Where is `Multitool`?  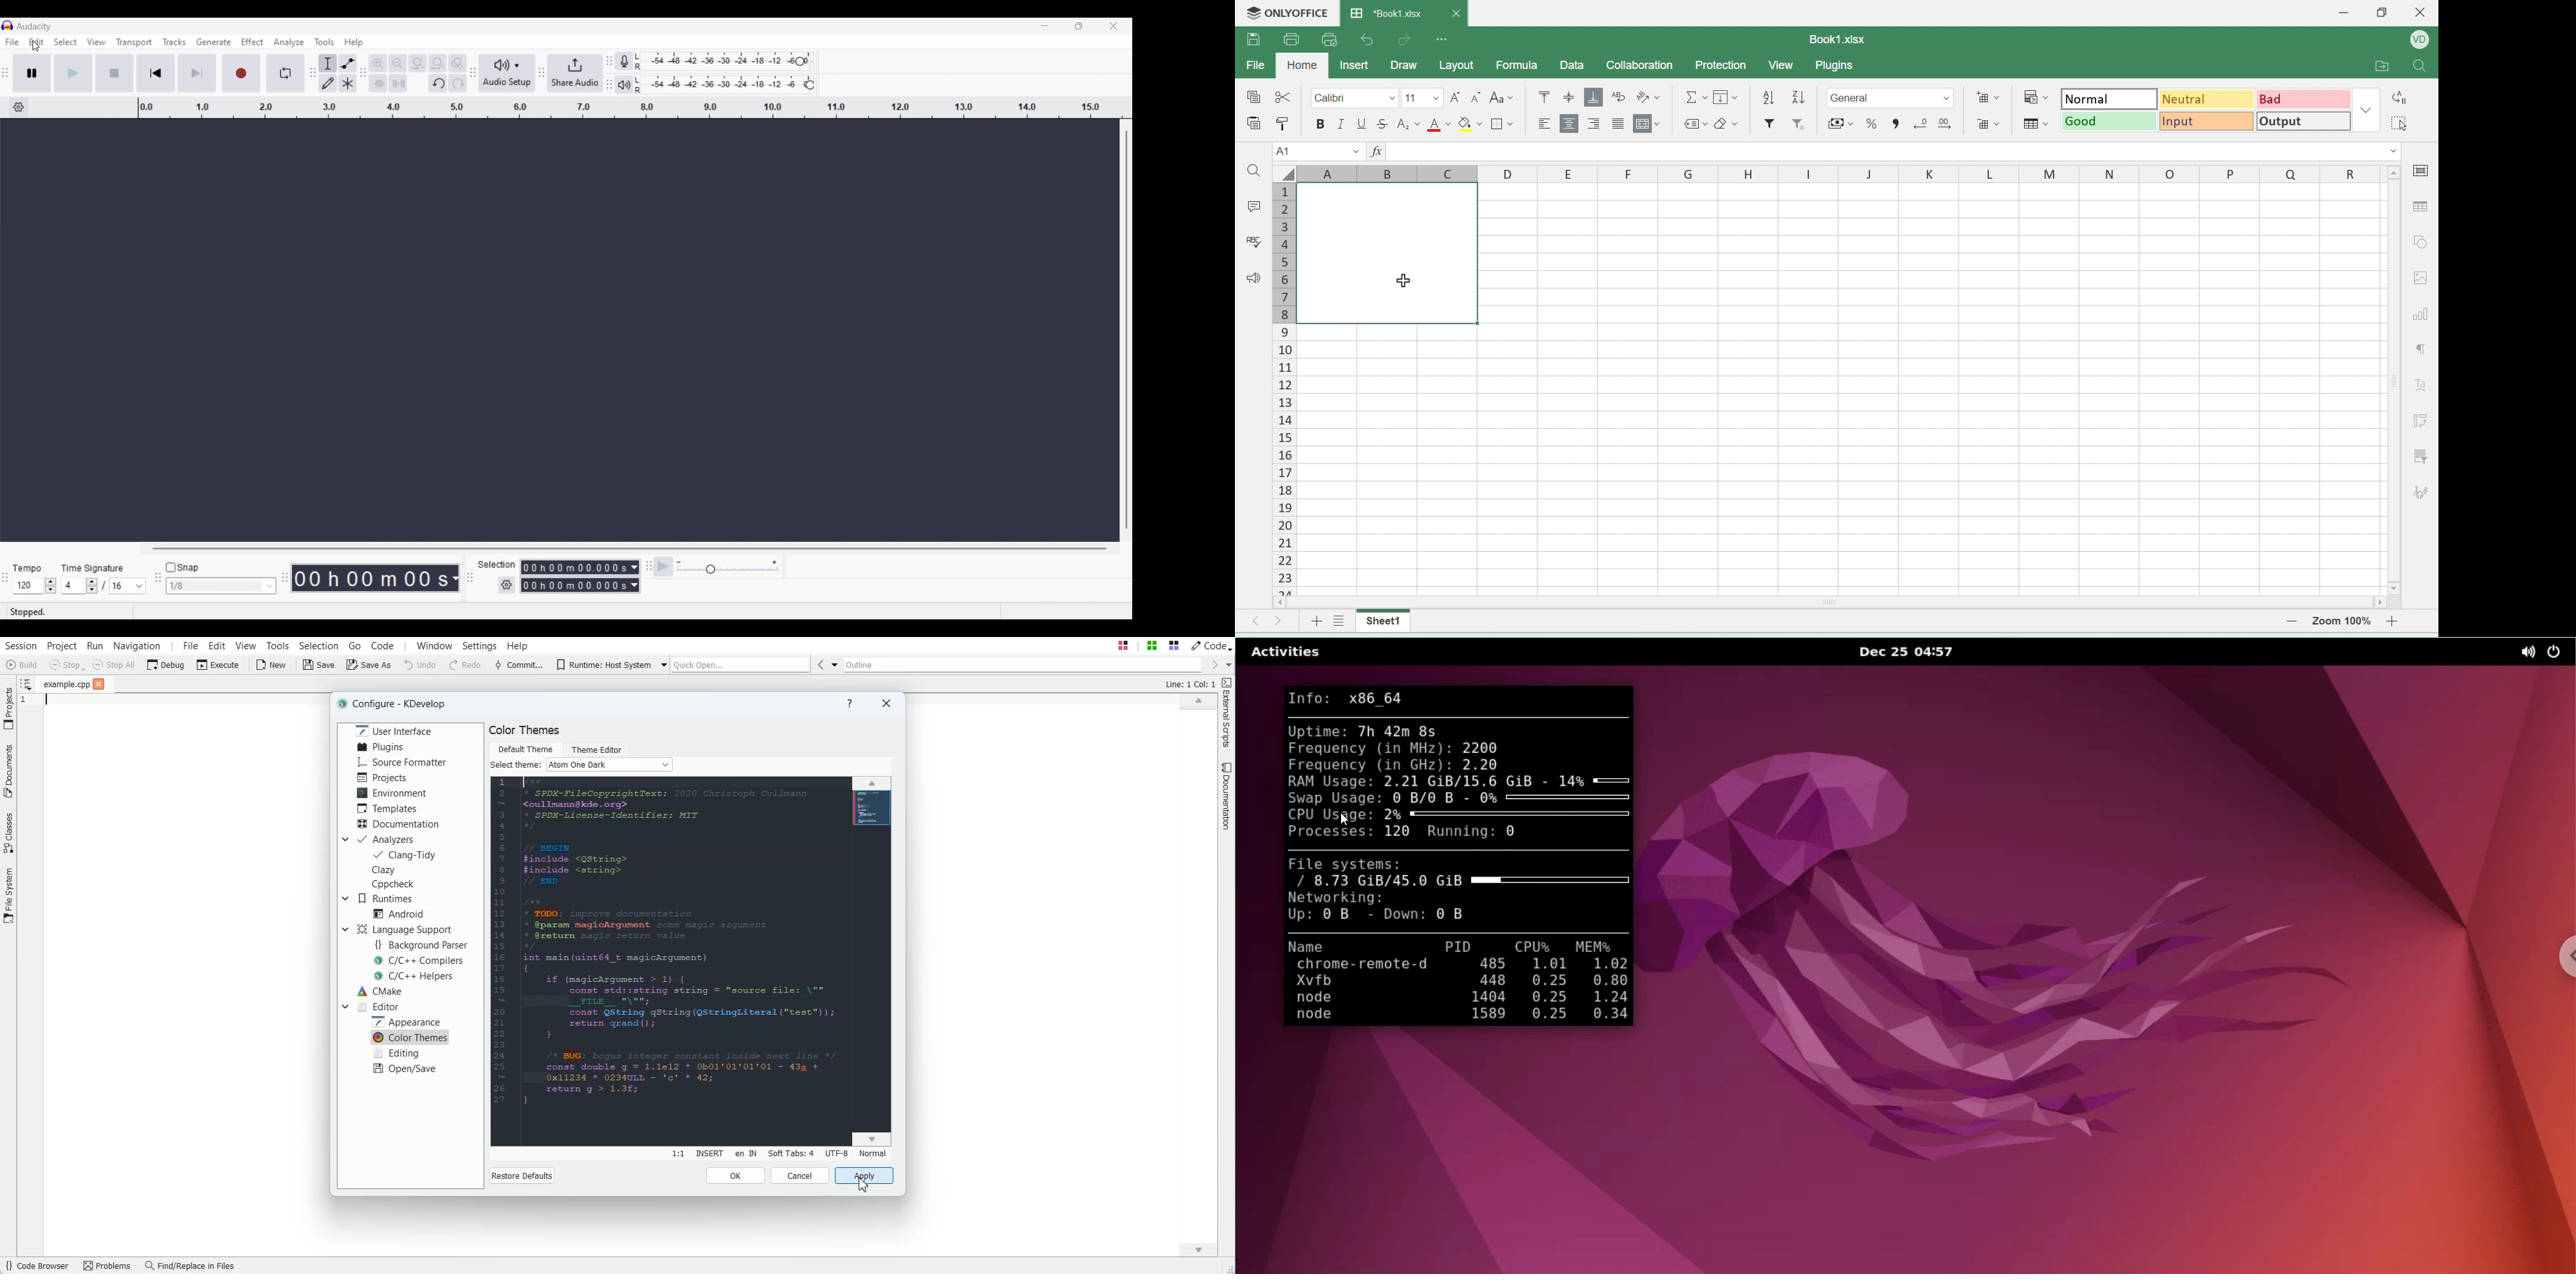
Multitool is located at coordinates (348, 84).